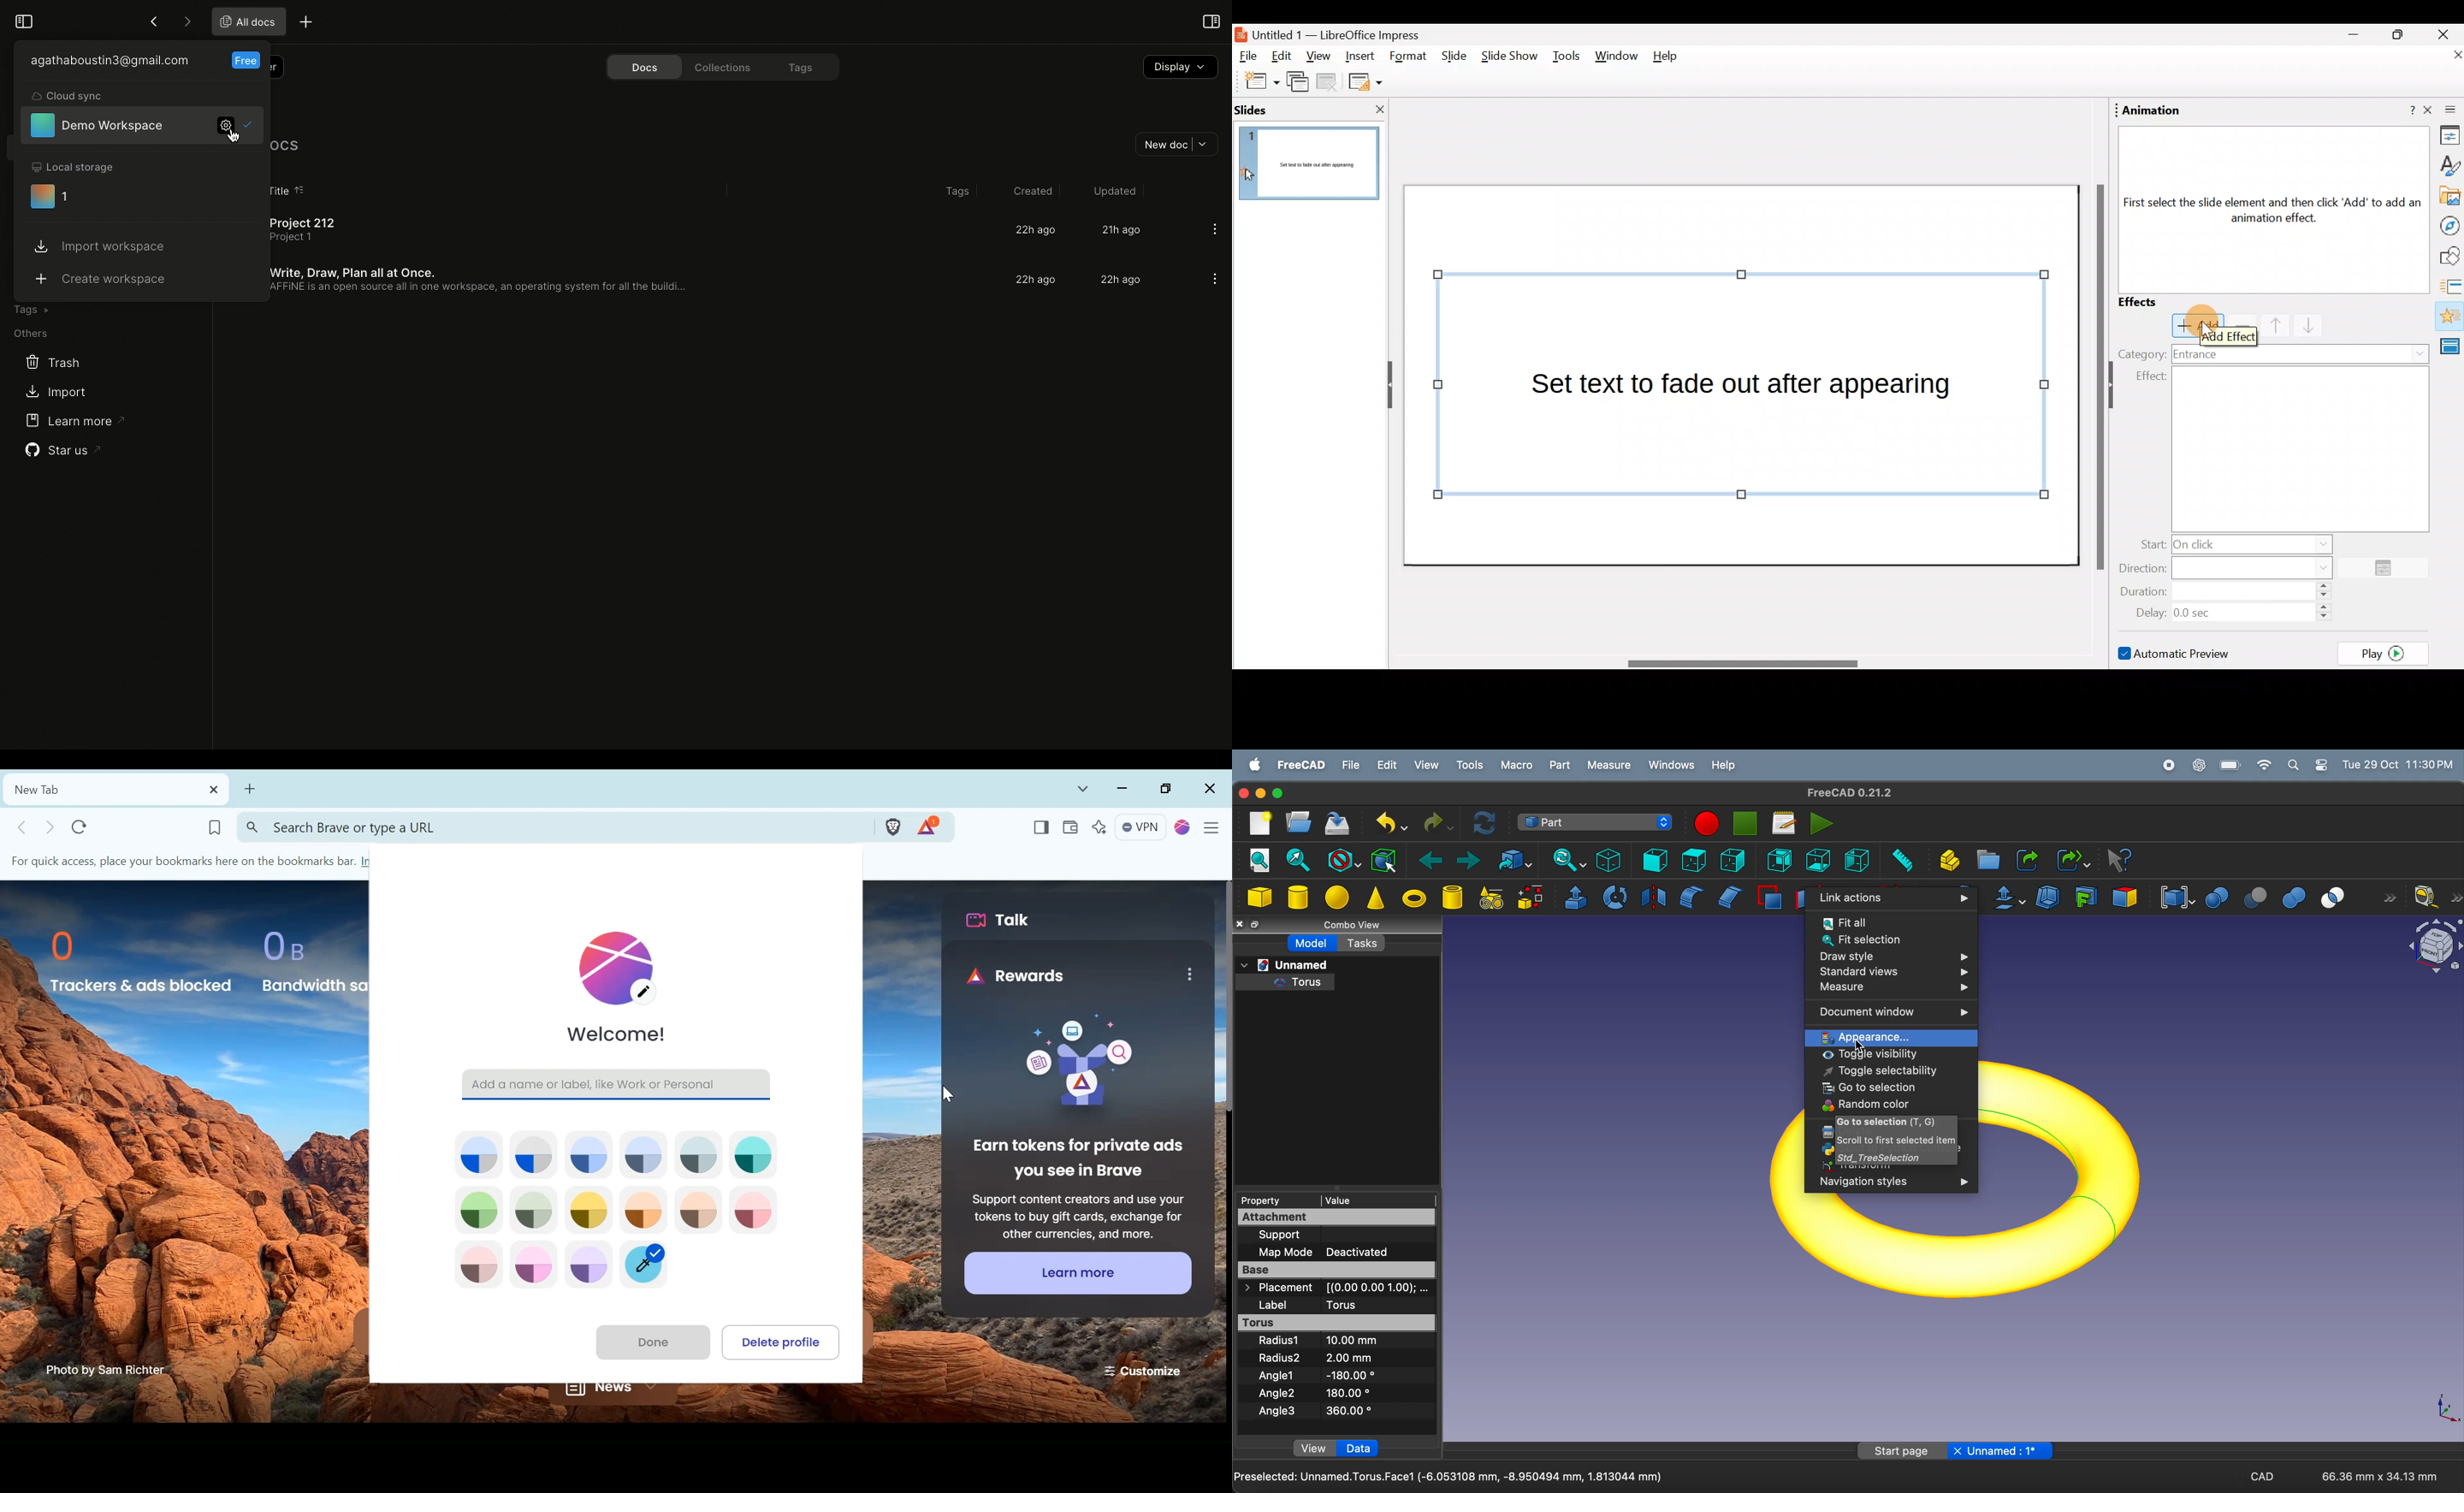  I want to click on refresh, so click(1486, 824).